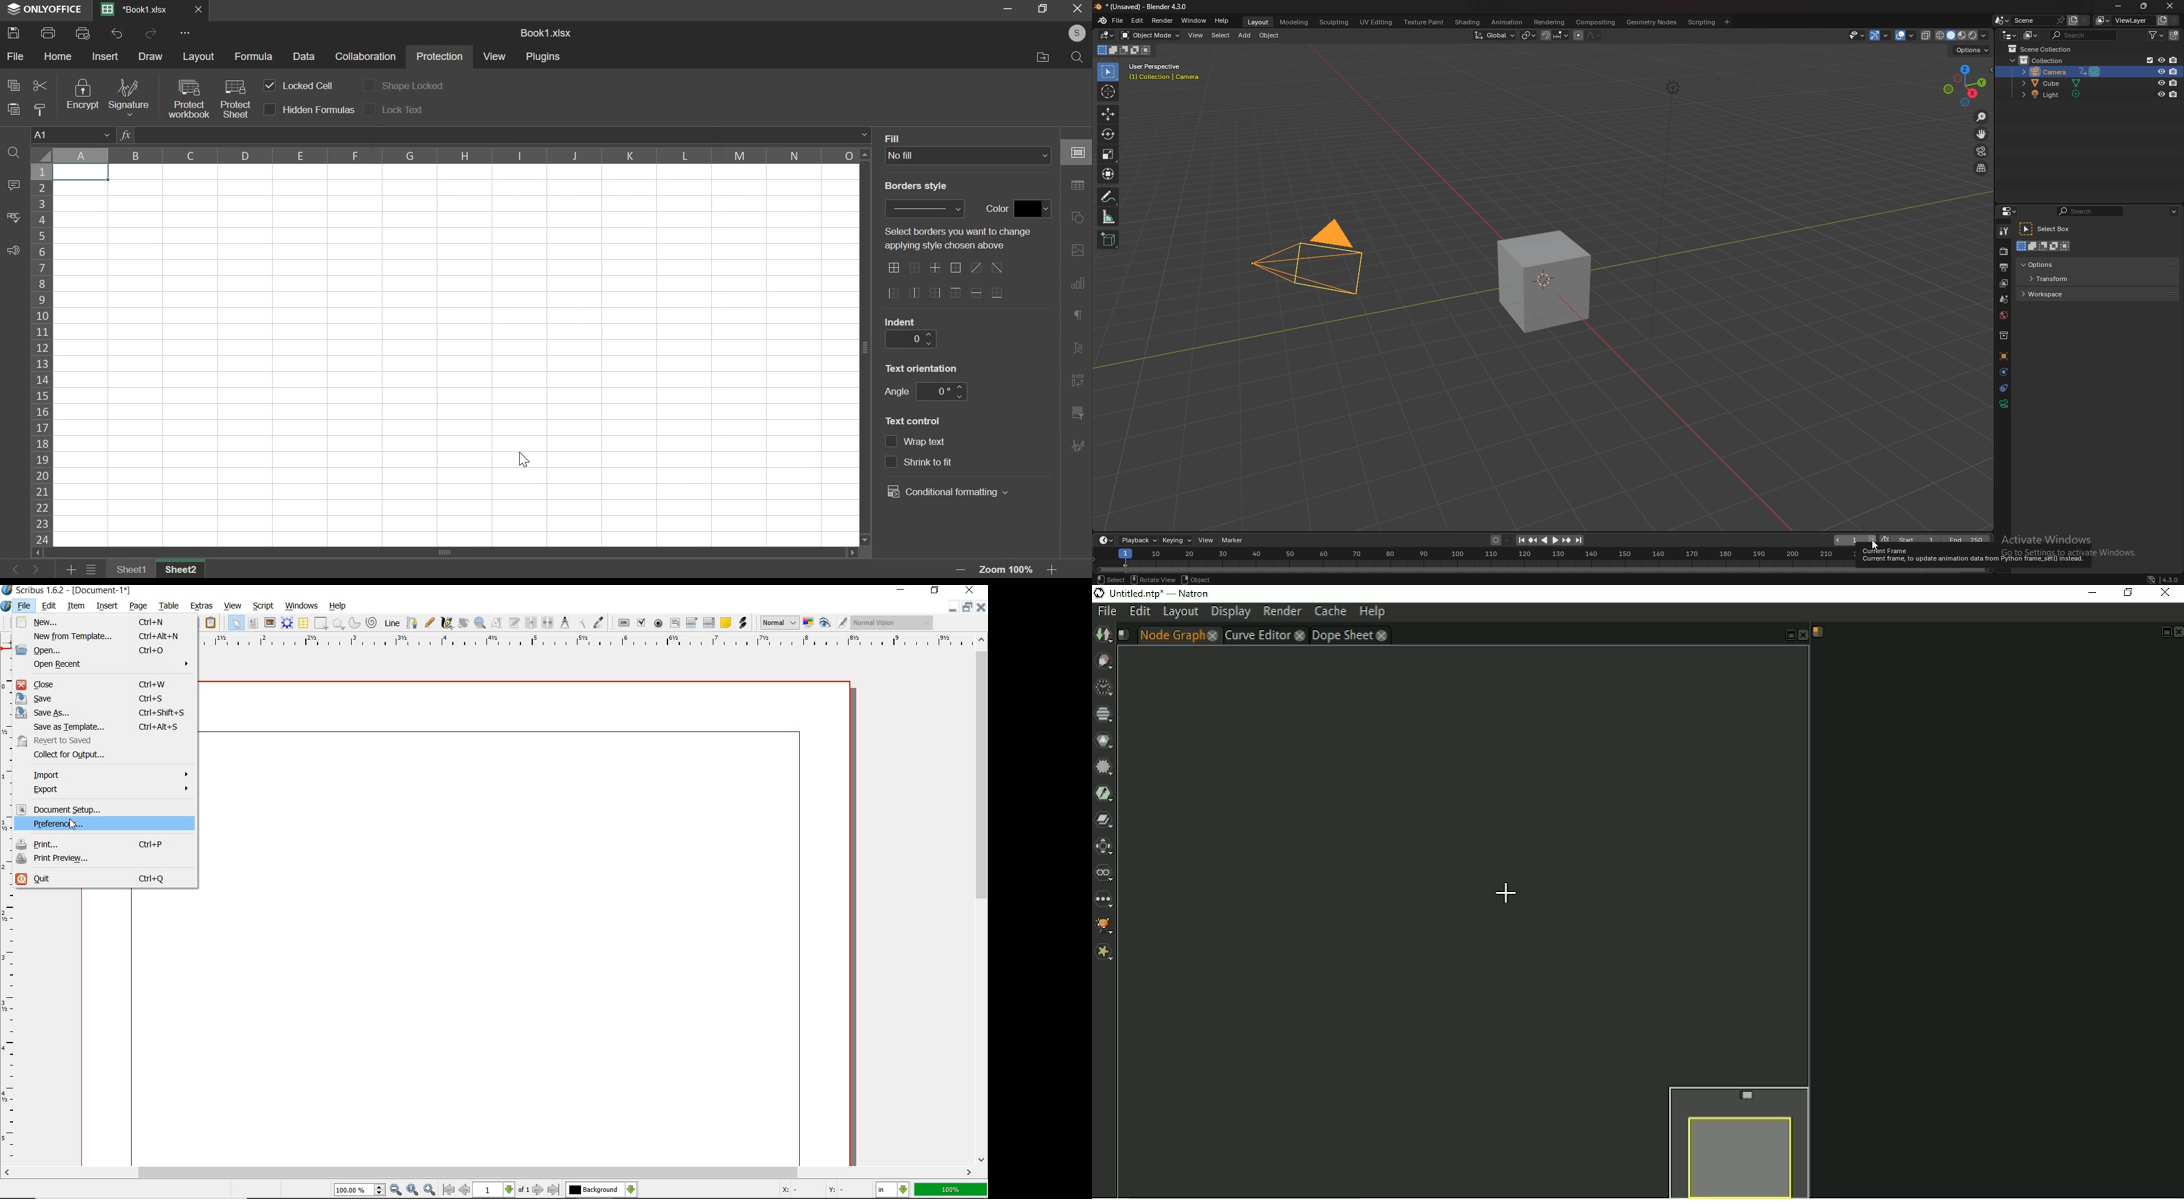  What do you see at coordinates (339, 624) in the screenshot?
I see `polygon` at bounding box center [339, 624].